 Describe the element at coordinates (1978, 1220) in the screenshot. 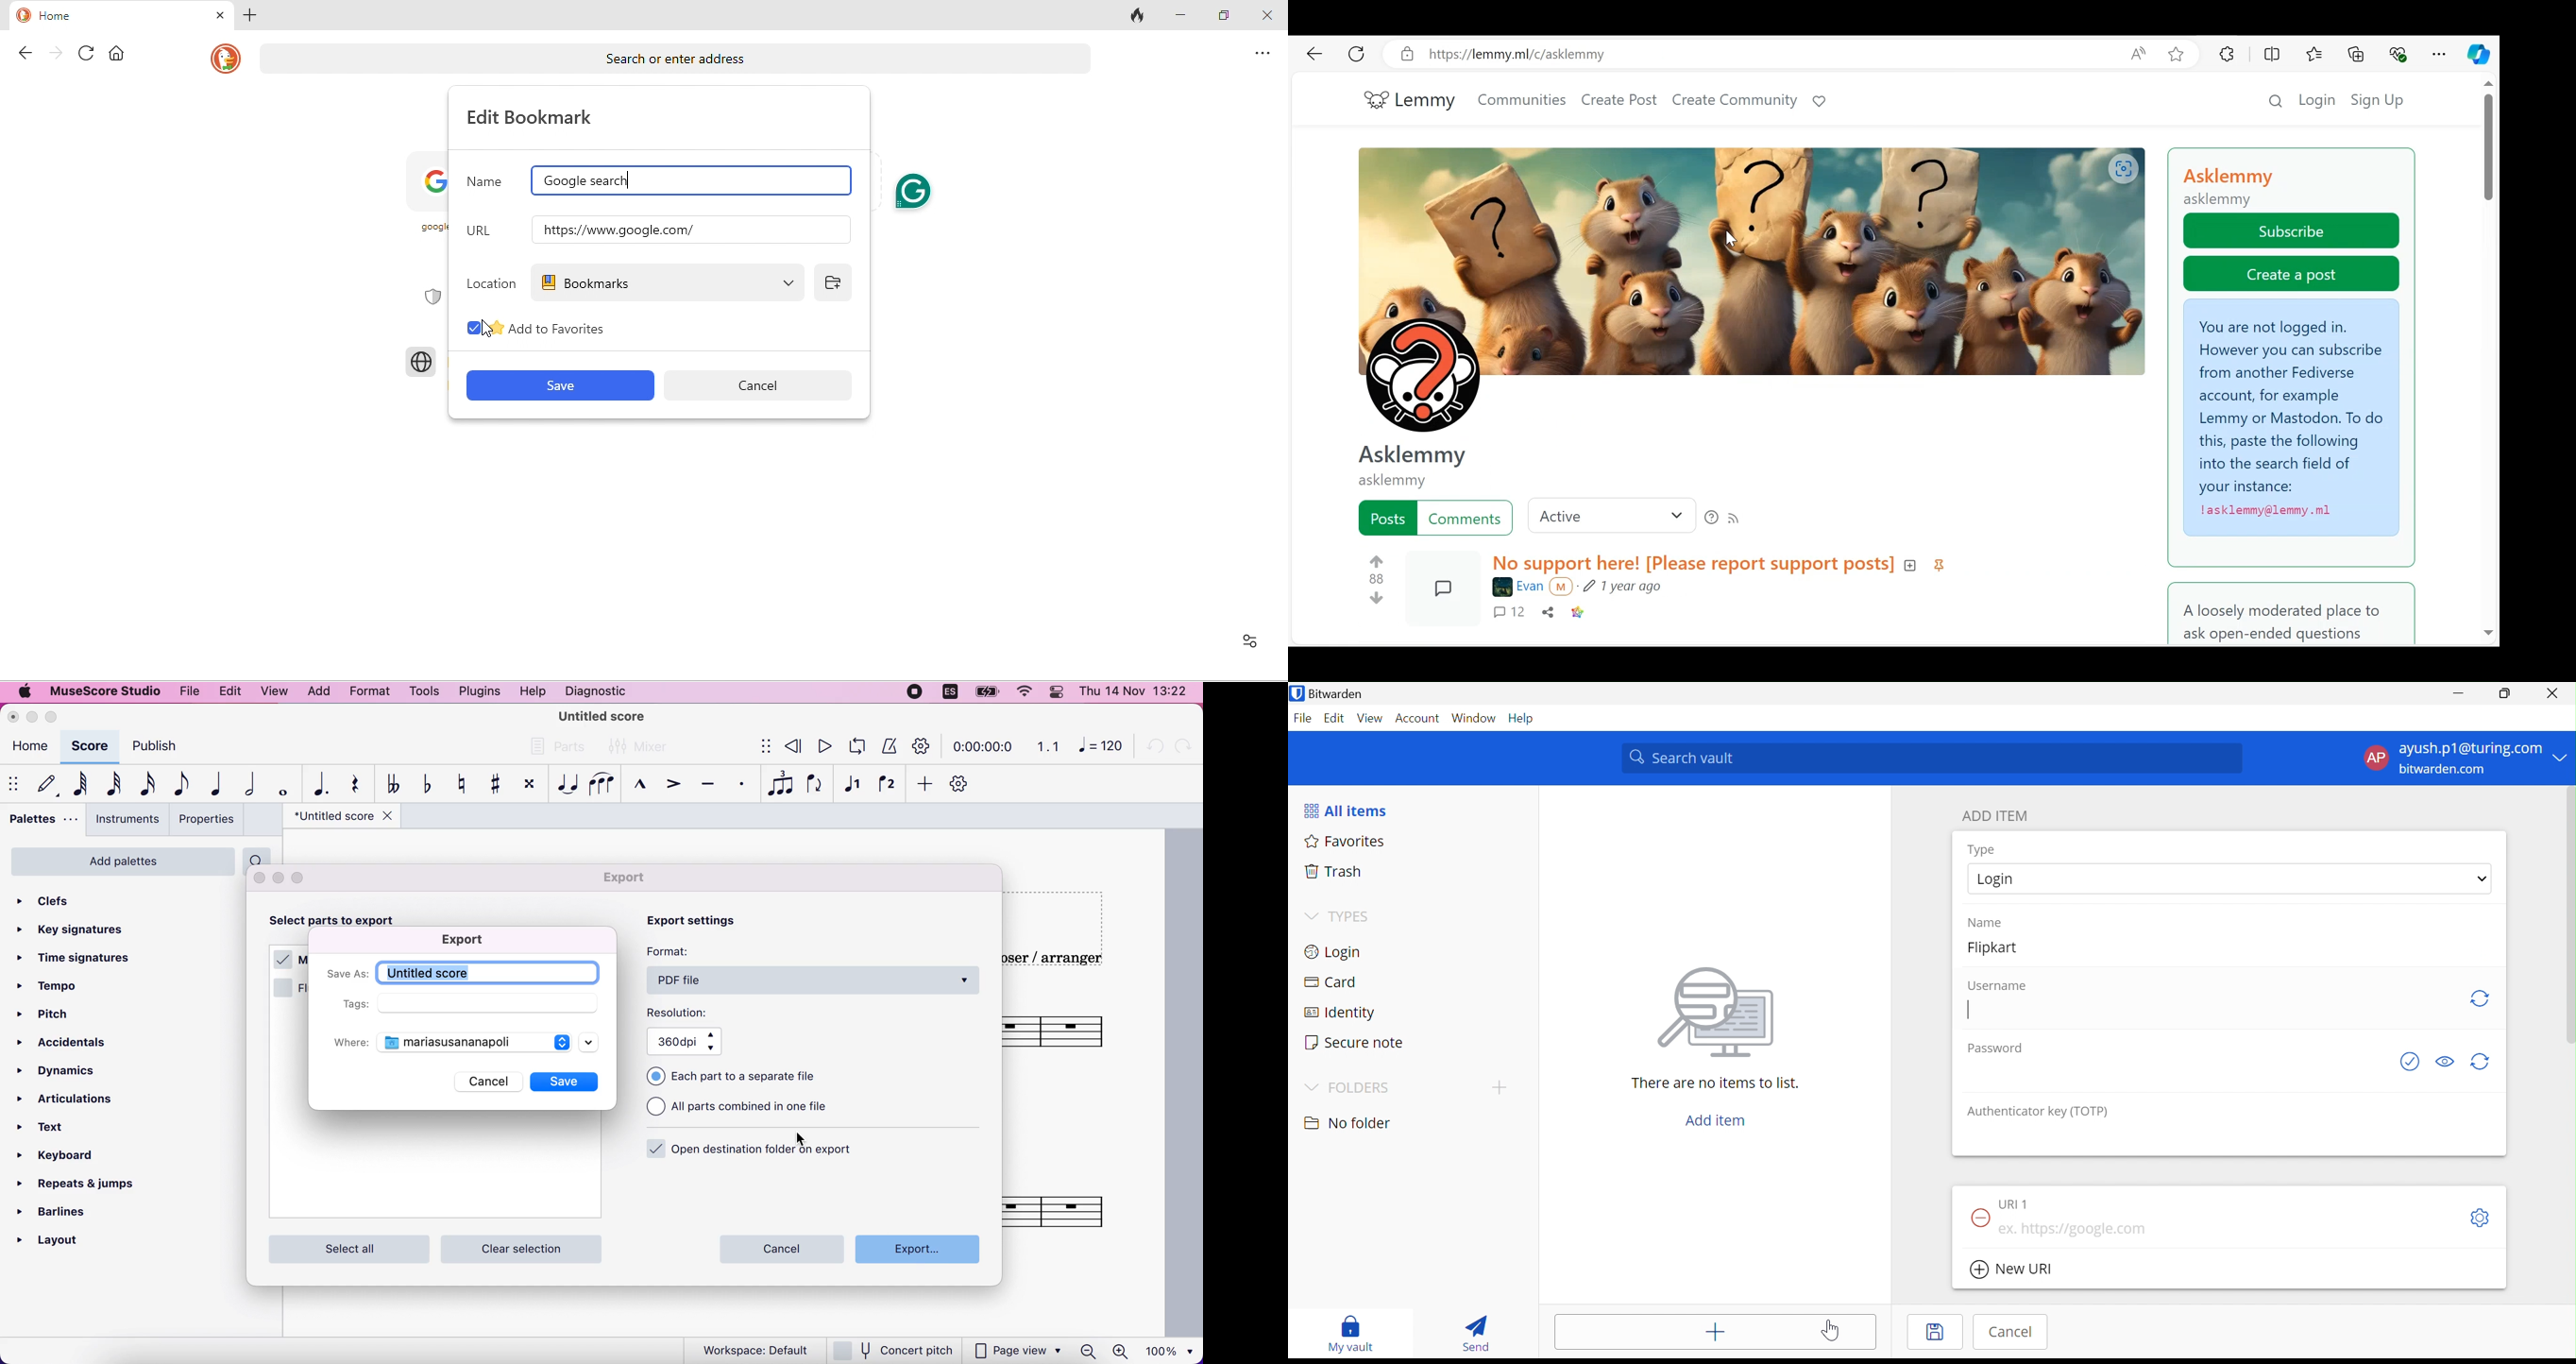

I see `` at that location.